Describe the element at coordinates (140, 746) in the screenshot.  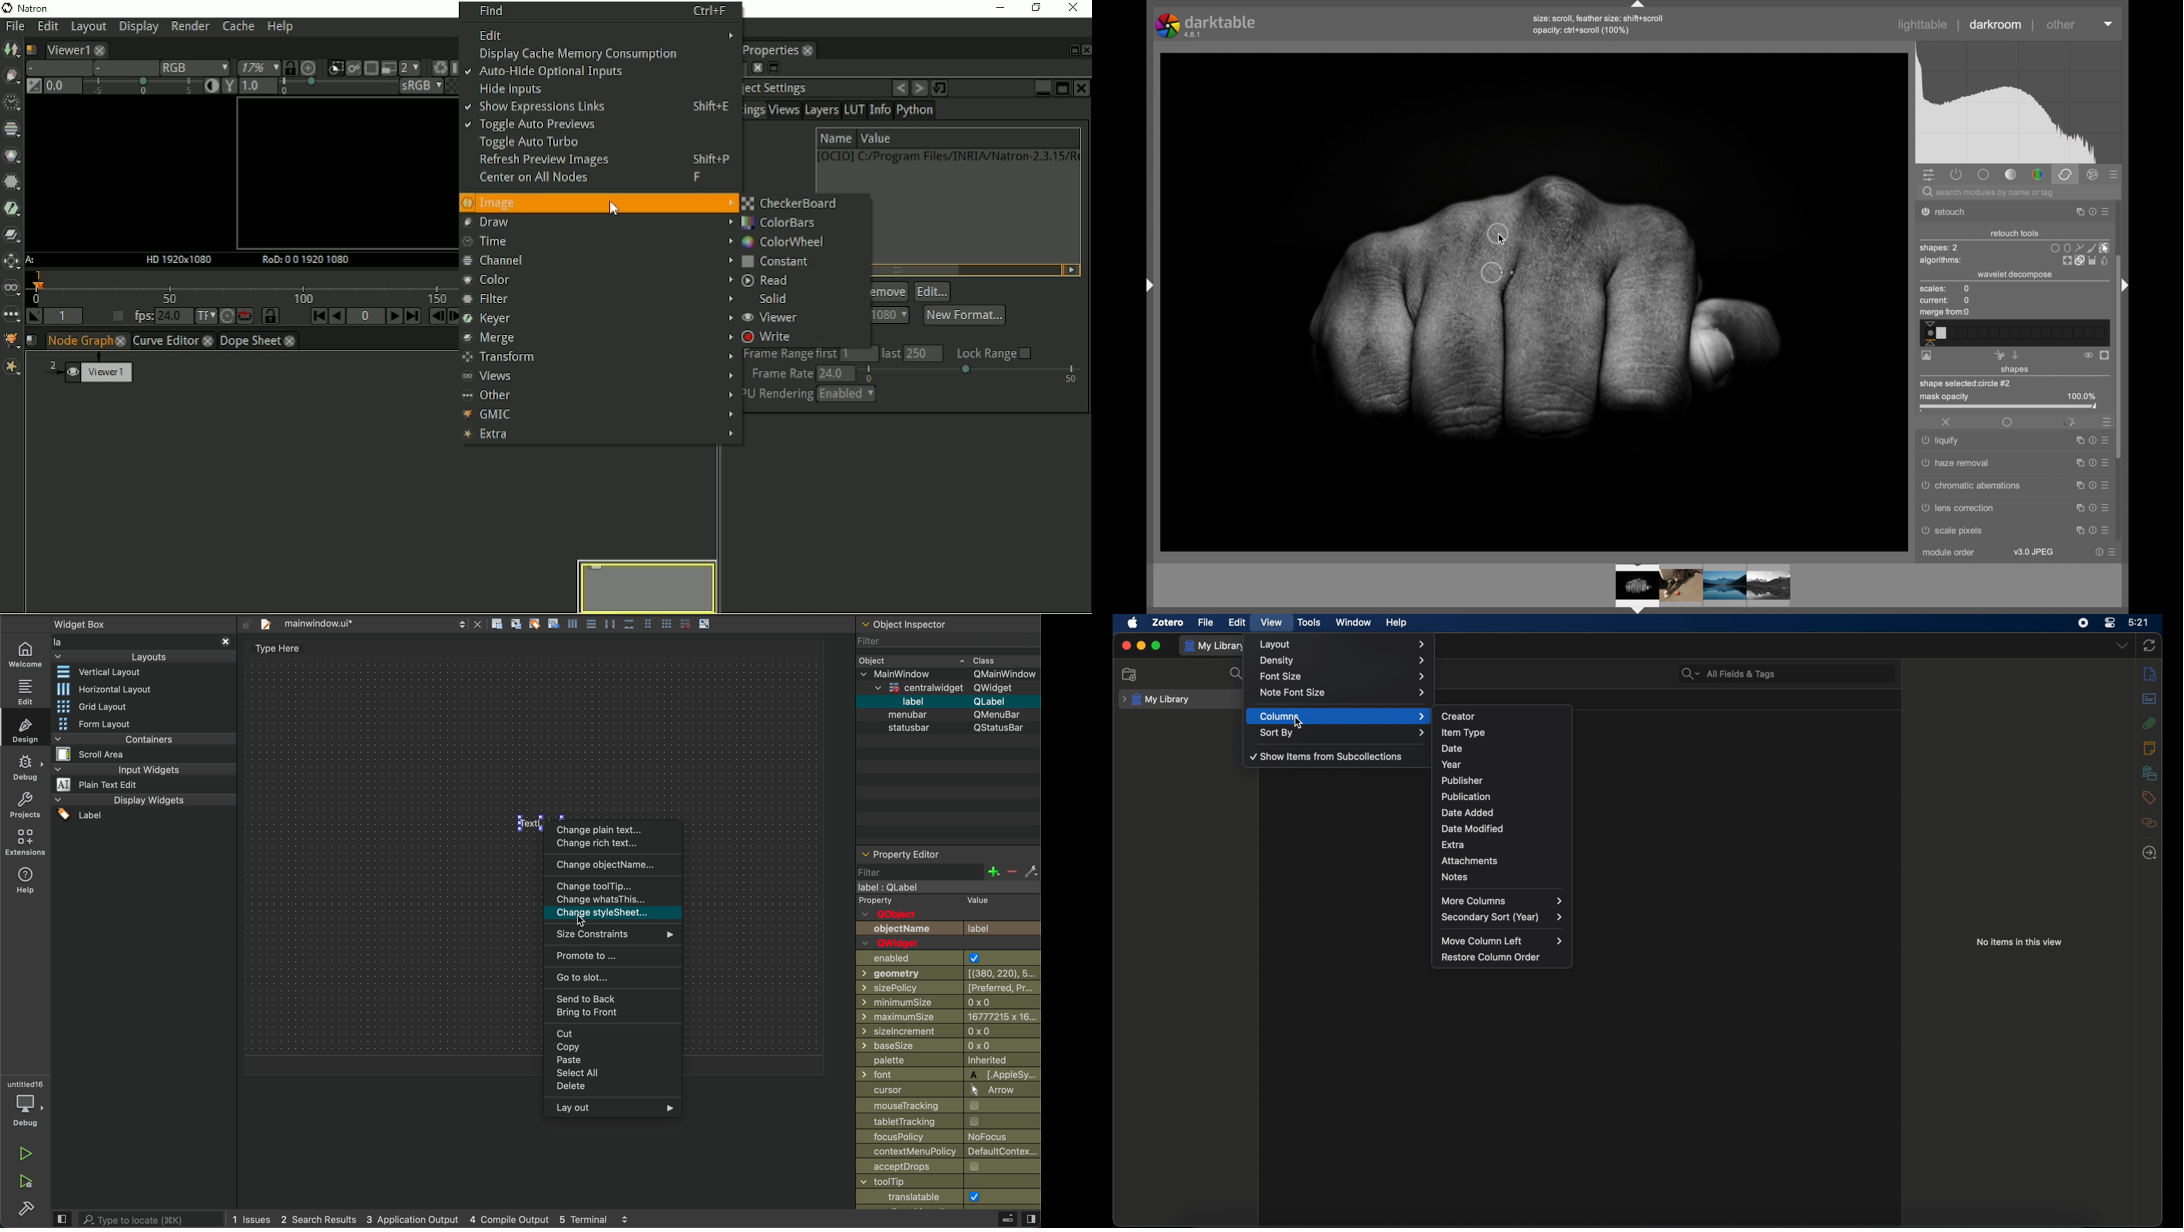
I see `containers` at that location.